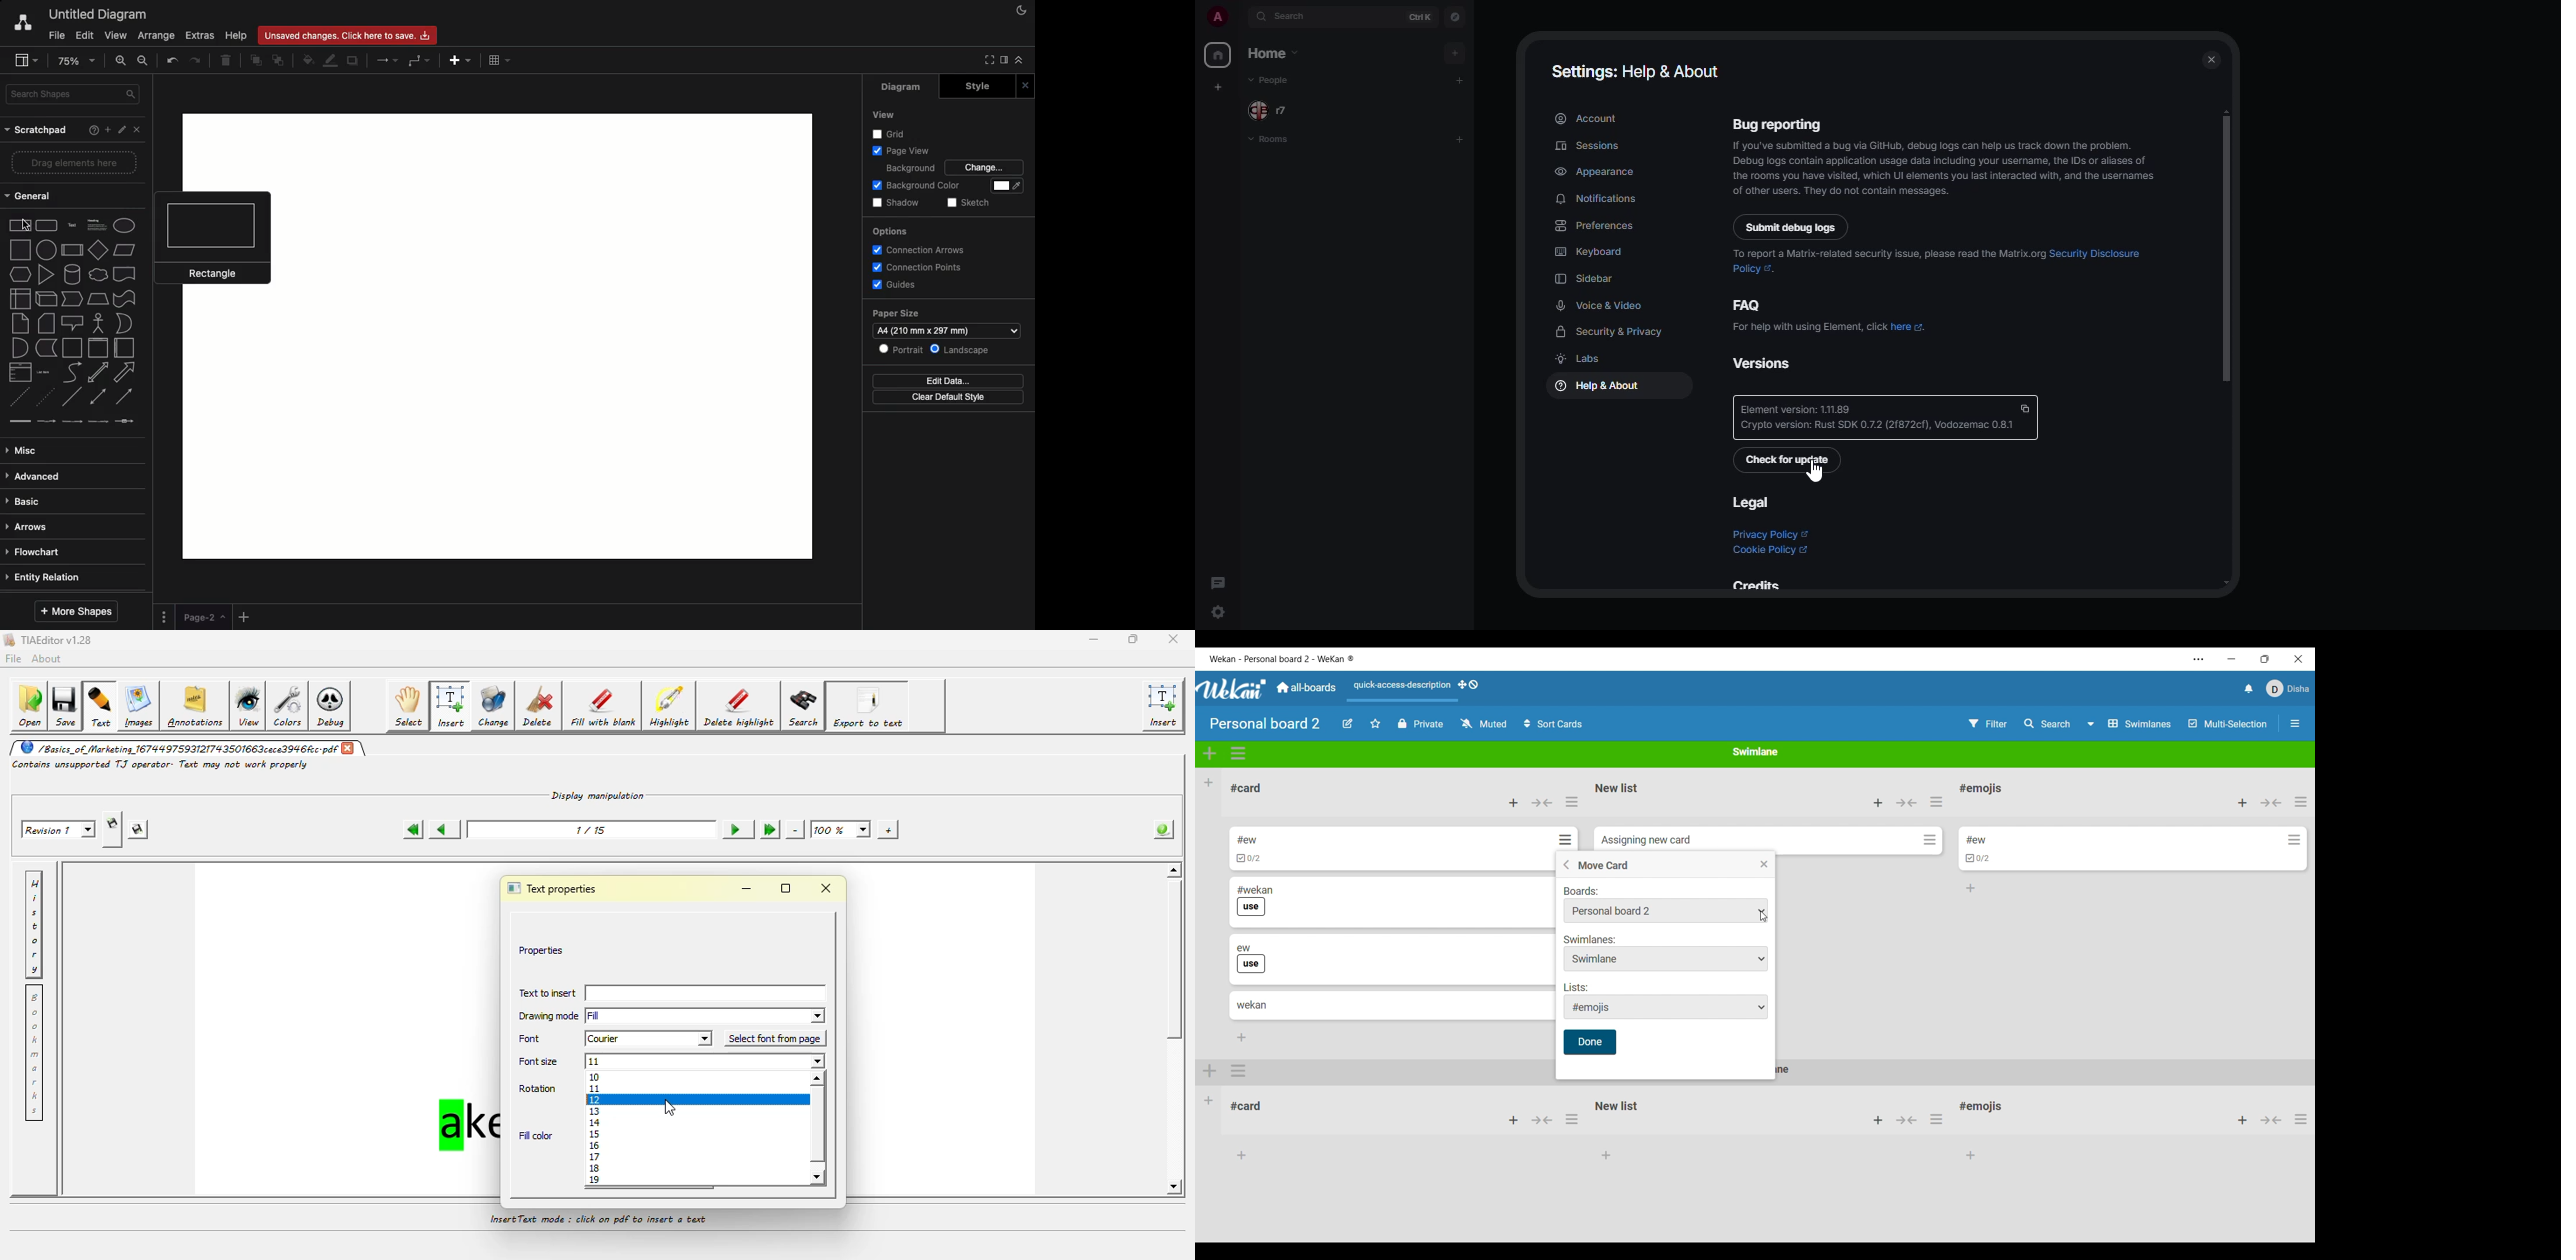  What do you see at coordinates (40, 476) in the screenshot?
I see `Advanced` at bounding box center [40, 476].